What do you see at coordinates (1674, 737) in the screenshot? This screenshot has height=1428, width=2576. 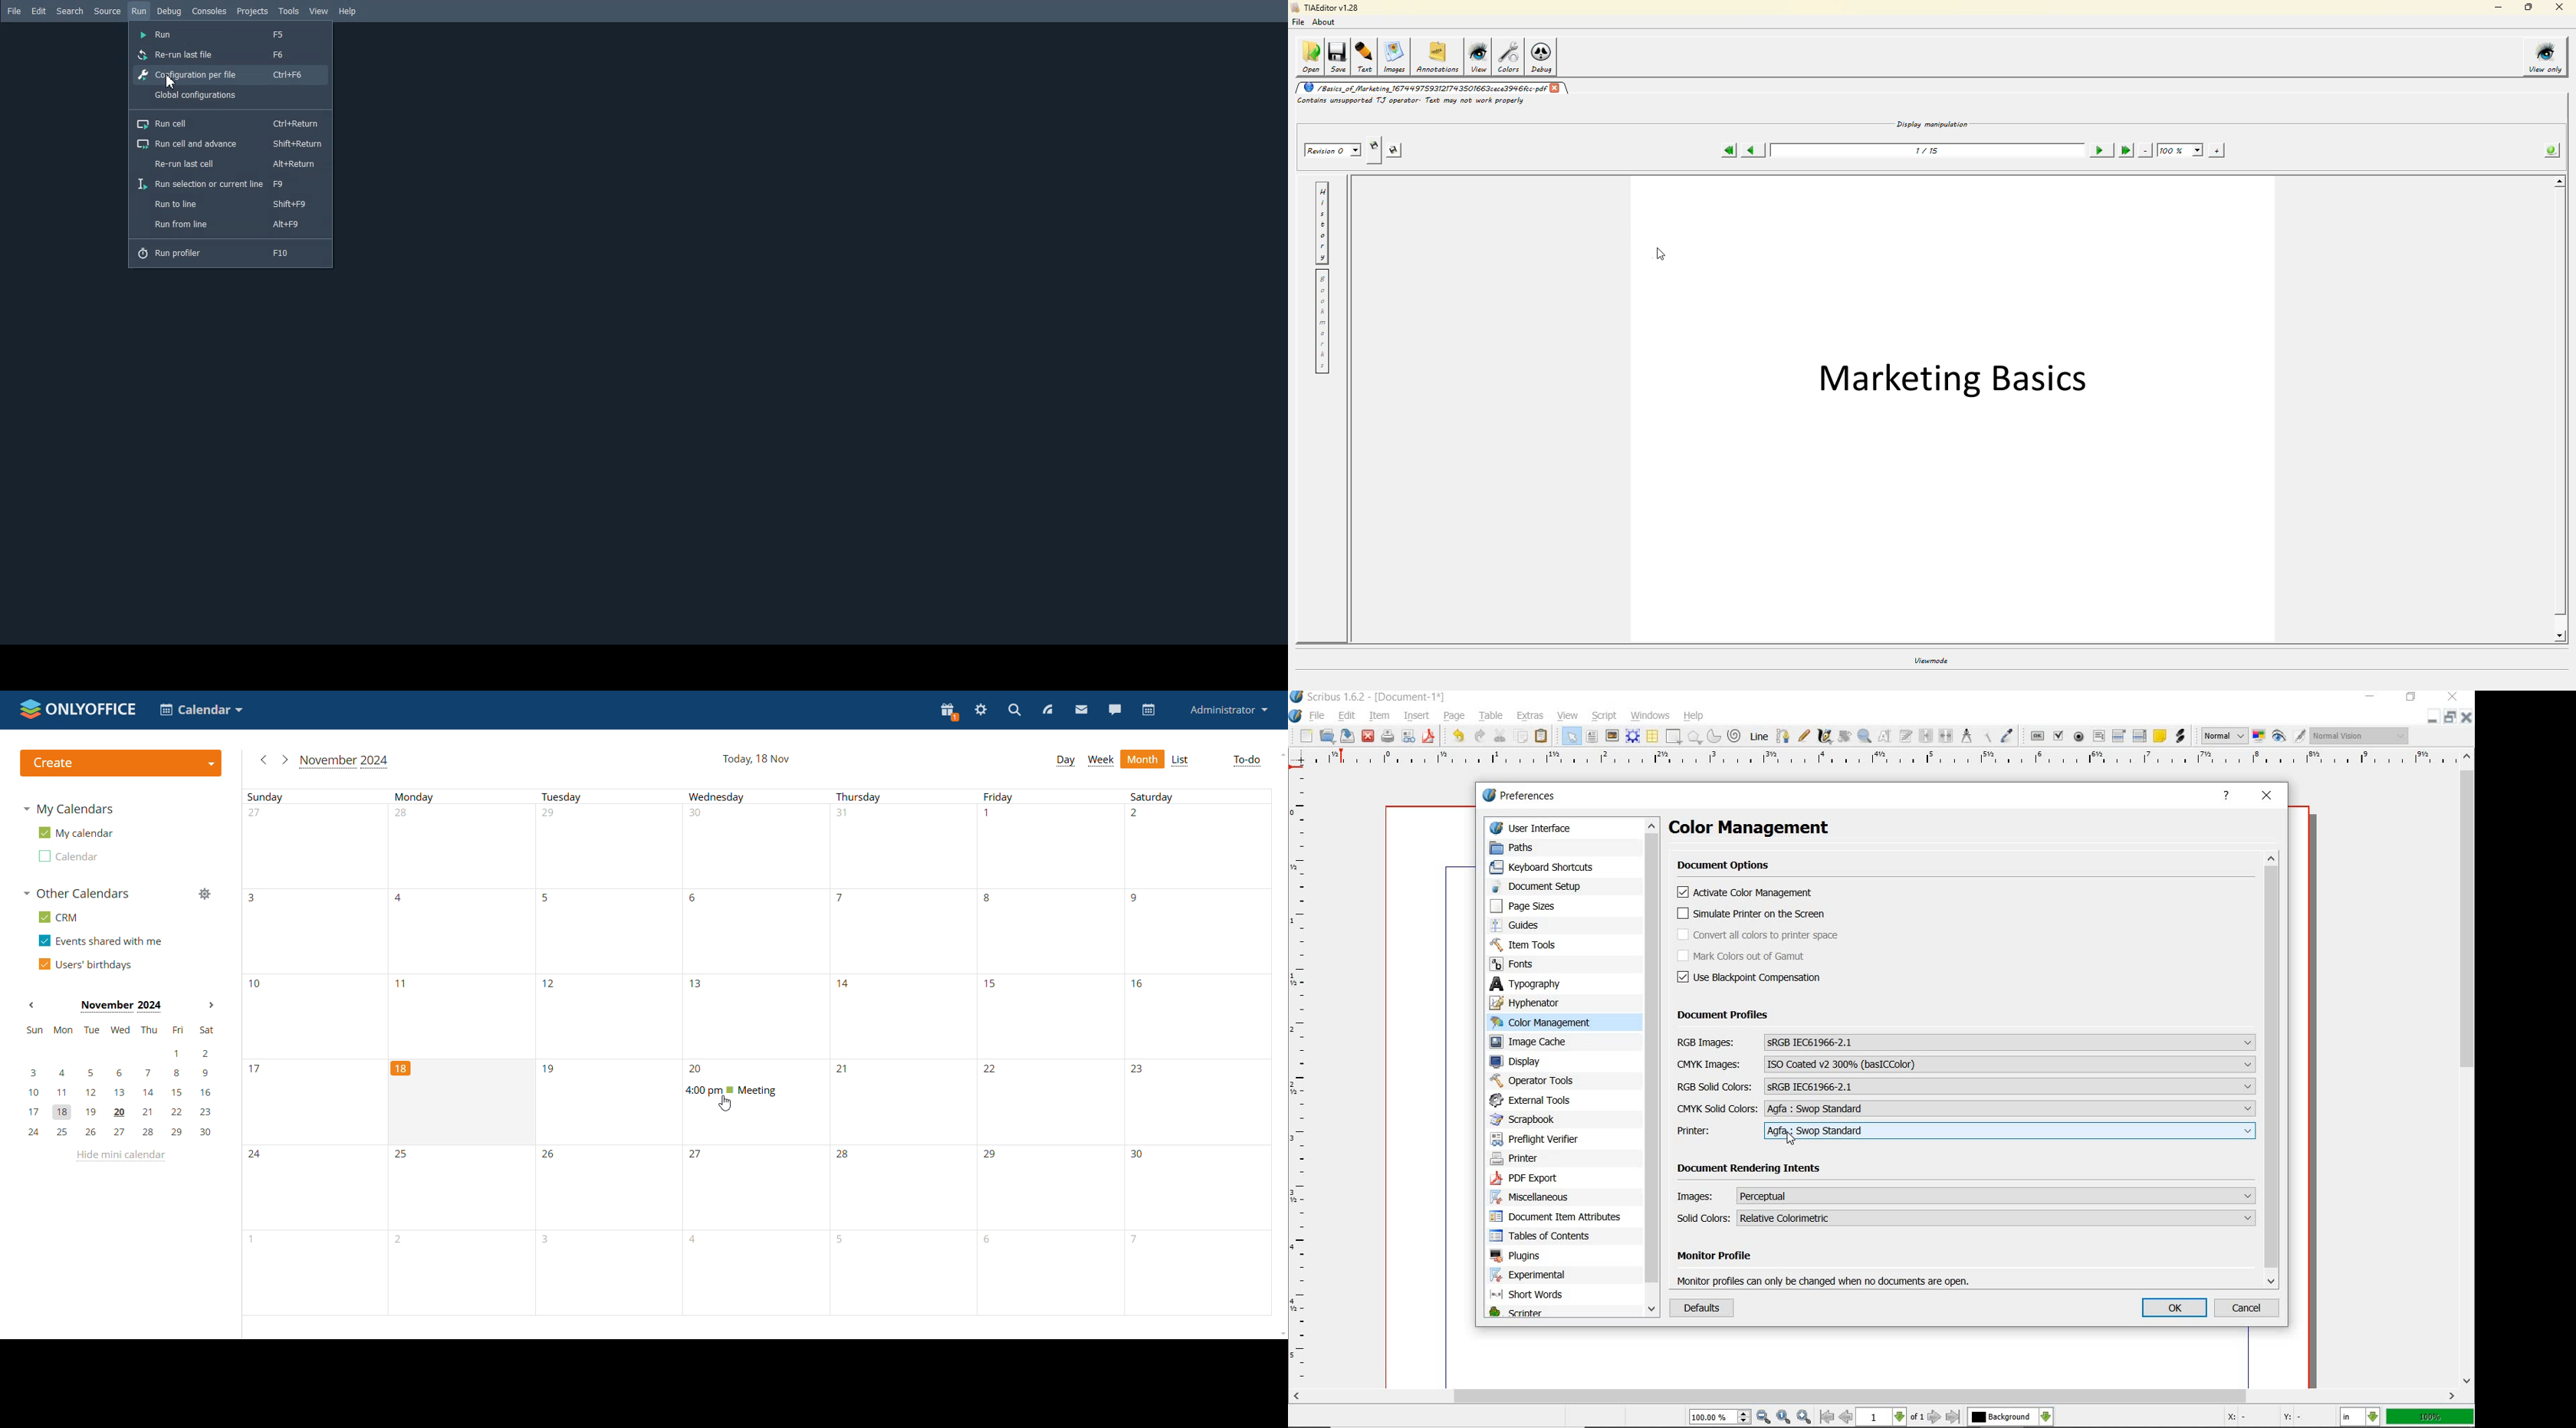 I see `shape` at bounding box center [1674, 737].